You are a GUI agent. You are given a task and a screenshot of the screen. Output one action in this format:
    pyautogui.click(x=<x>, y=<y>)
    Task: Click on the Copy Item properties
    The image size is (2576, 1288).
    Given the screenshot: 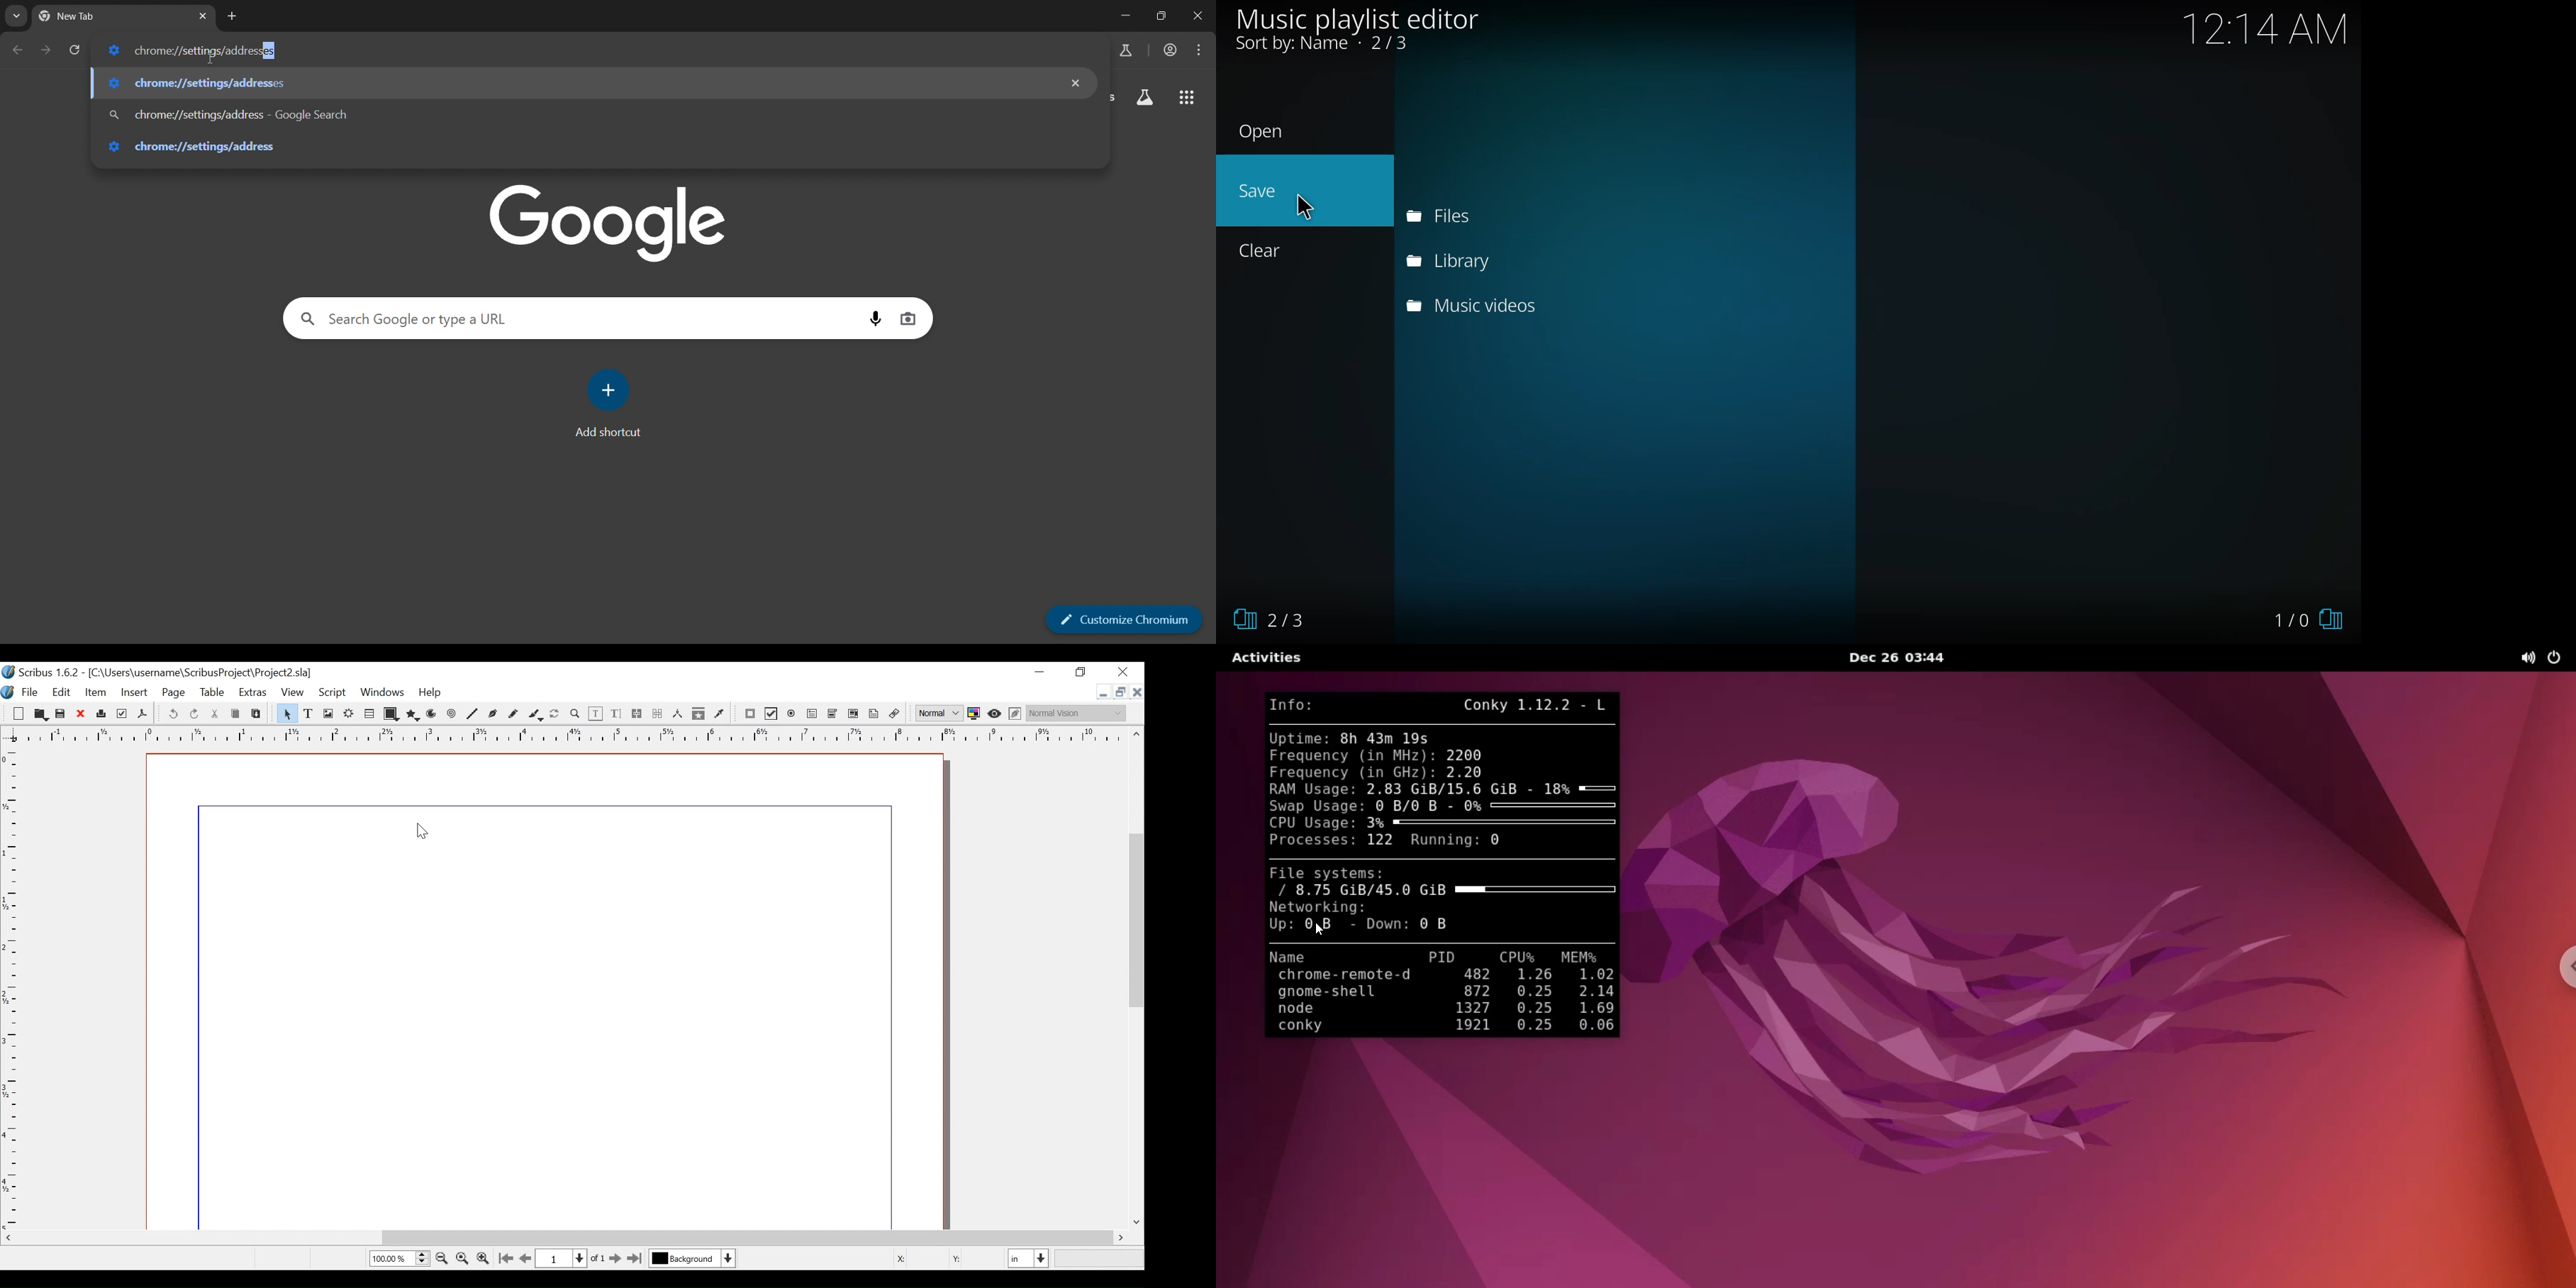 What is the action you would take?
    pyautogui.click(x=699, y=713)
    